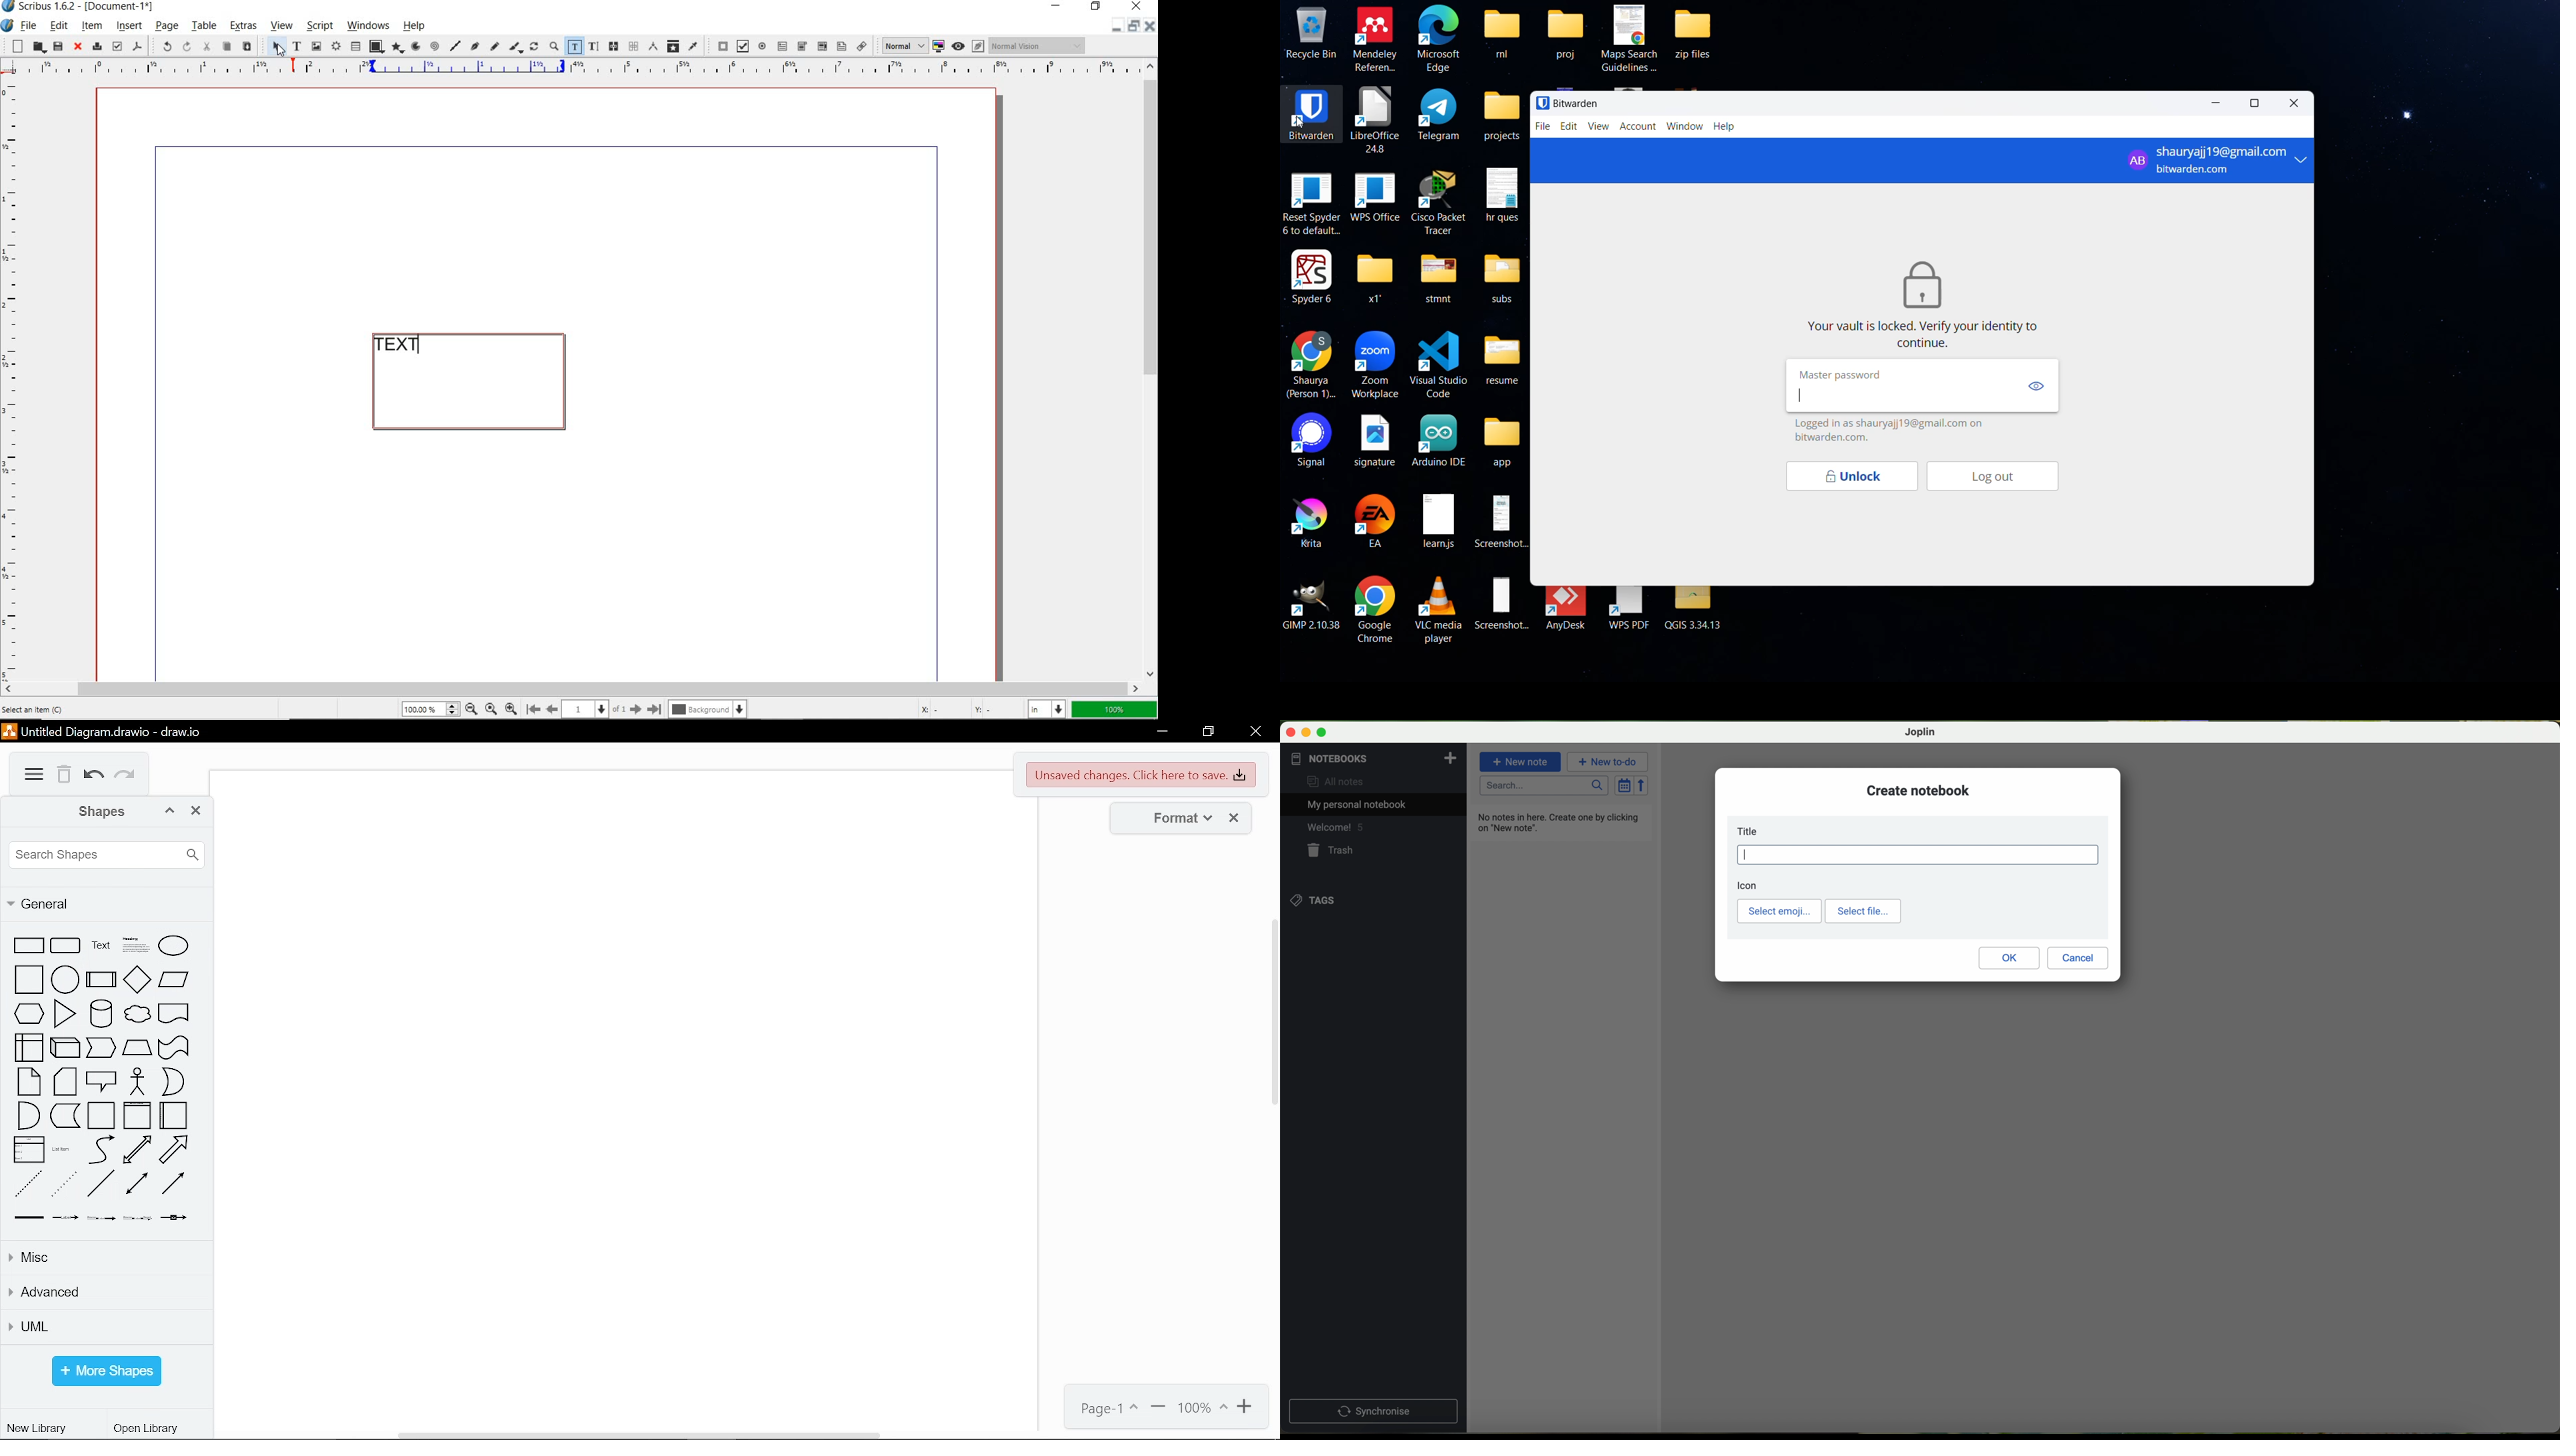 This screenshot has height=1456, width=2576. What do you see at coordinates (97, 47) in the screenshot?
I see `print` at bounding box center [97, 47].